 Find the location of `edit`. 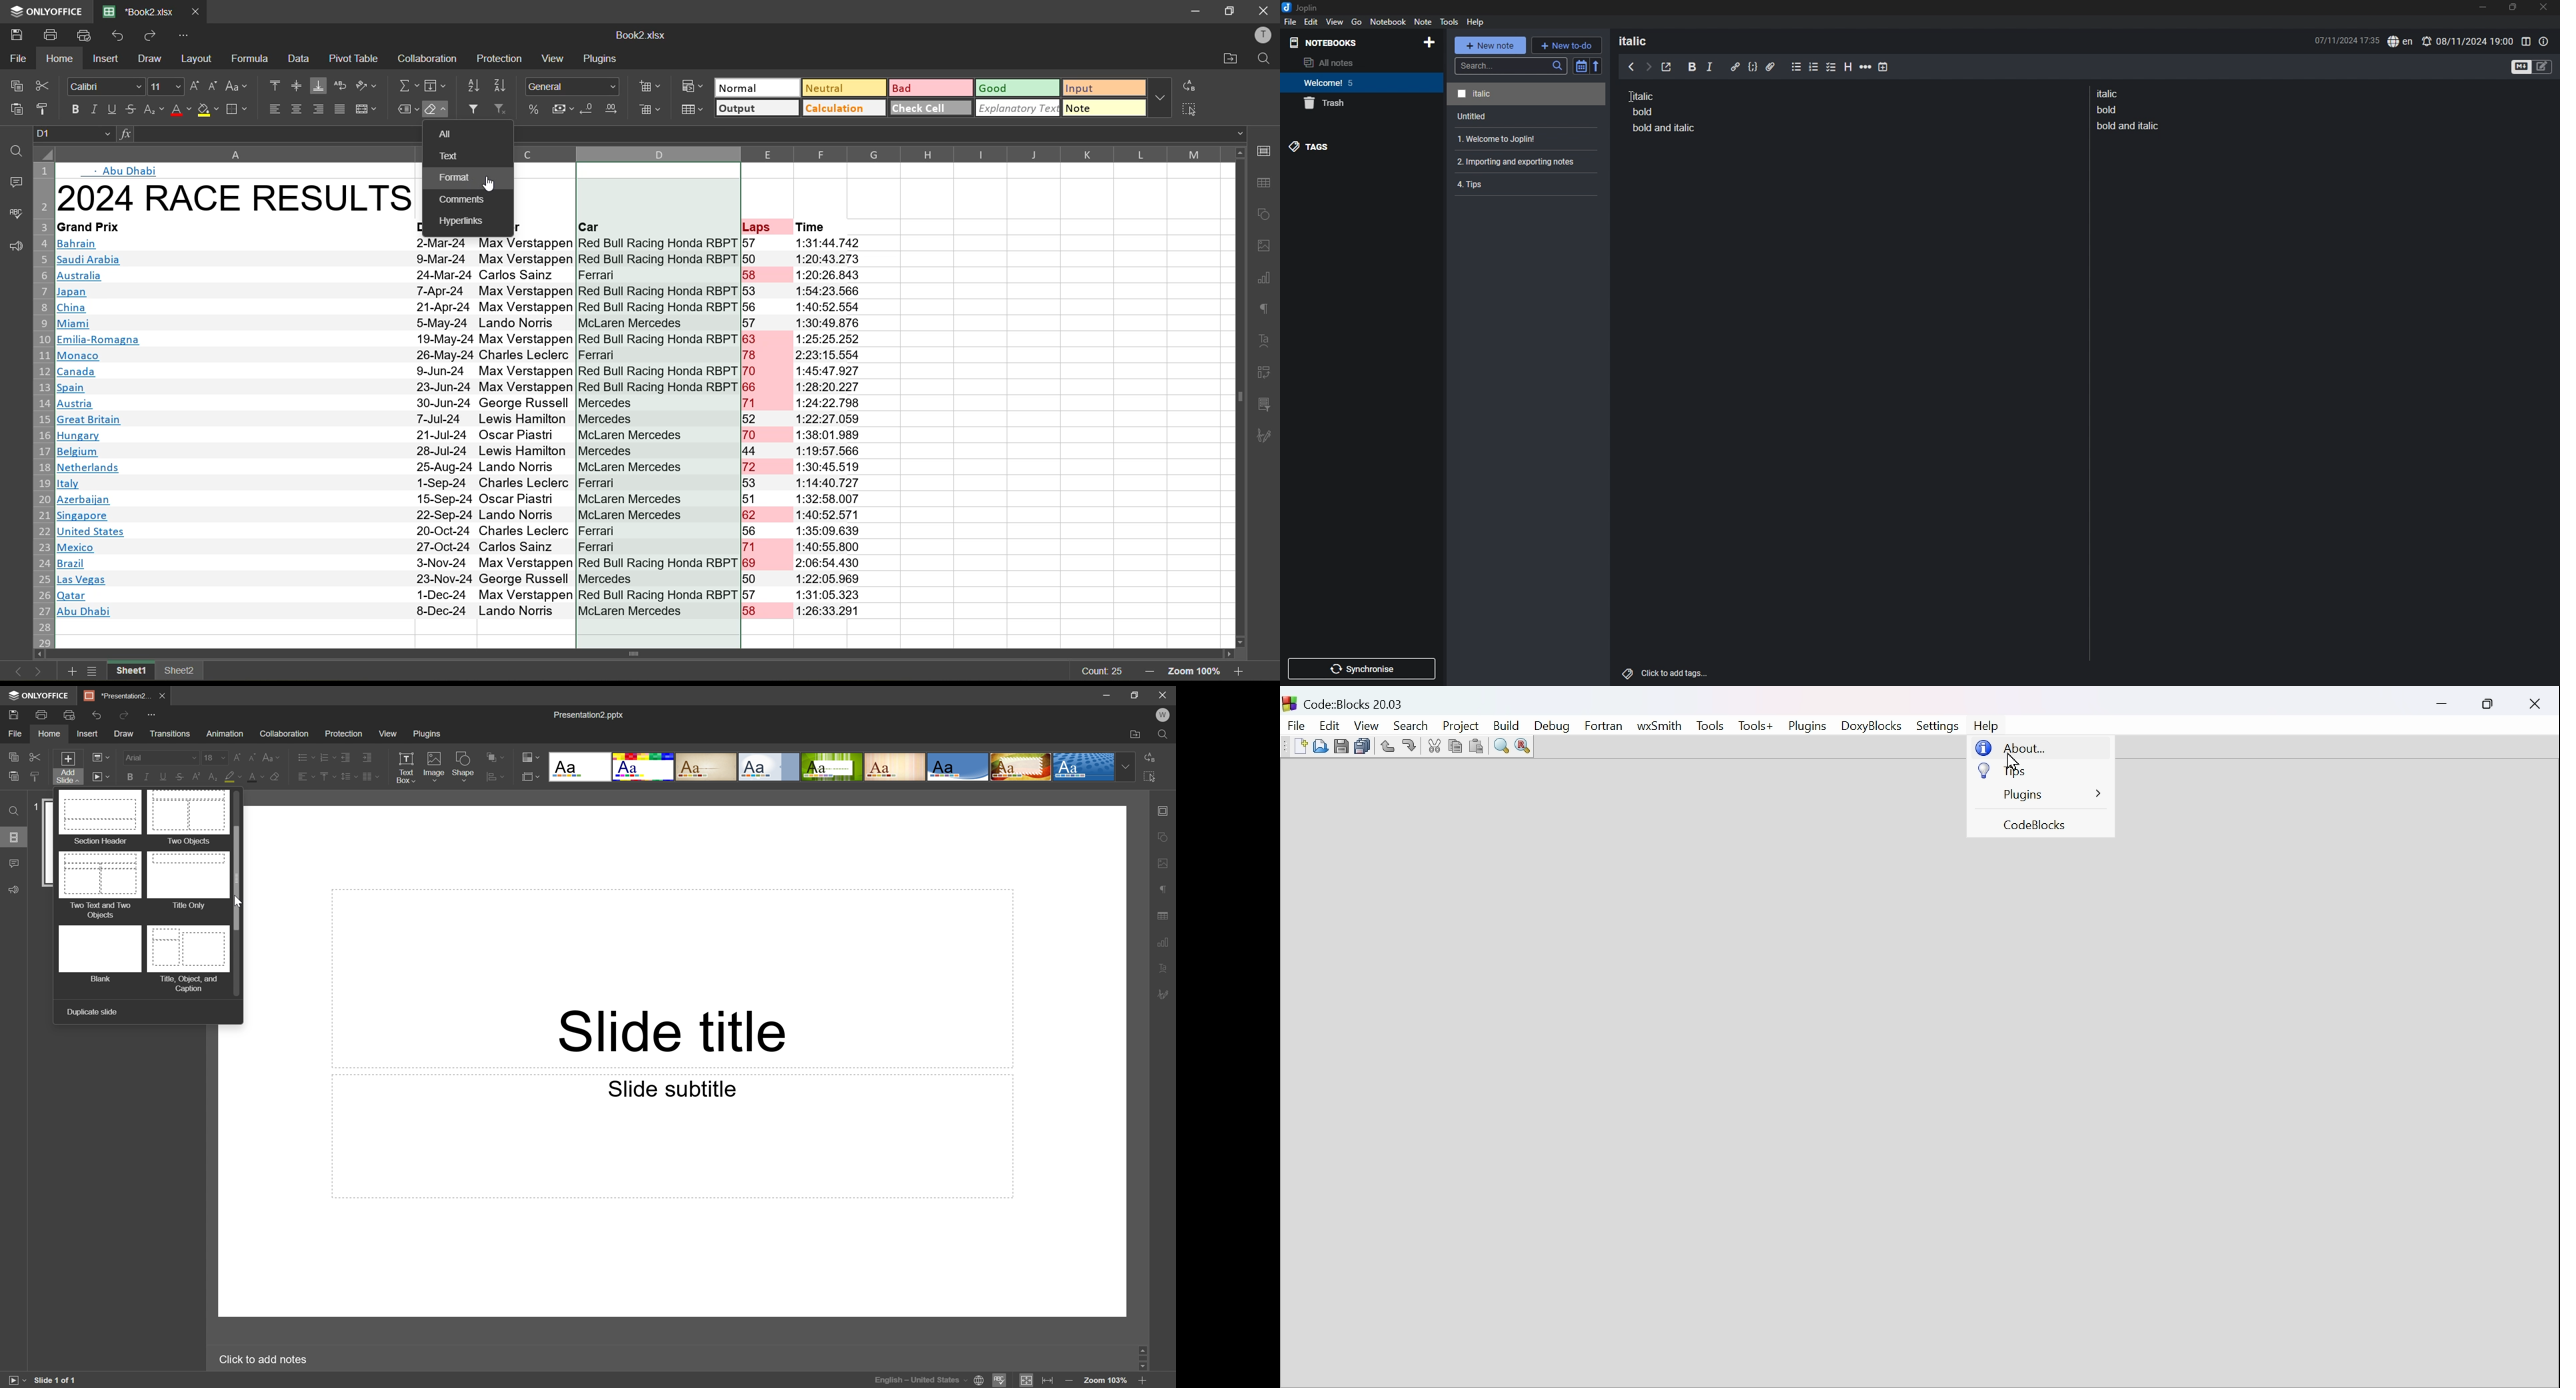

edit is located at coordinates (1311, 21).